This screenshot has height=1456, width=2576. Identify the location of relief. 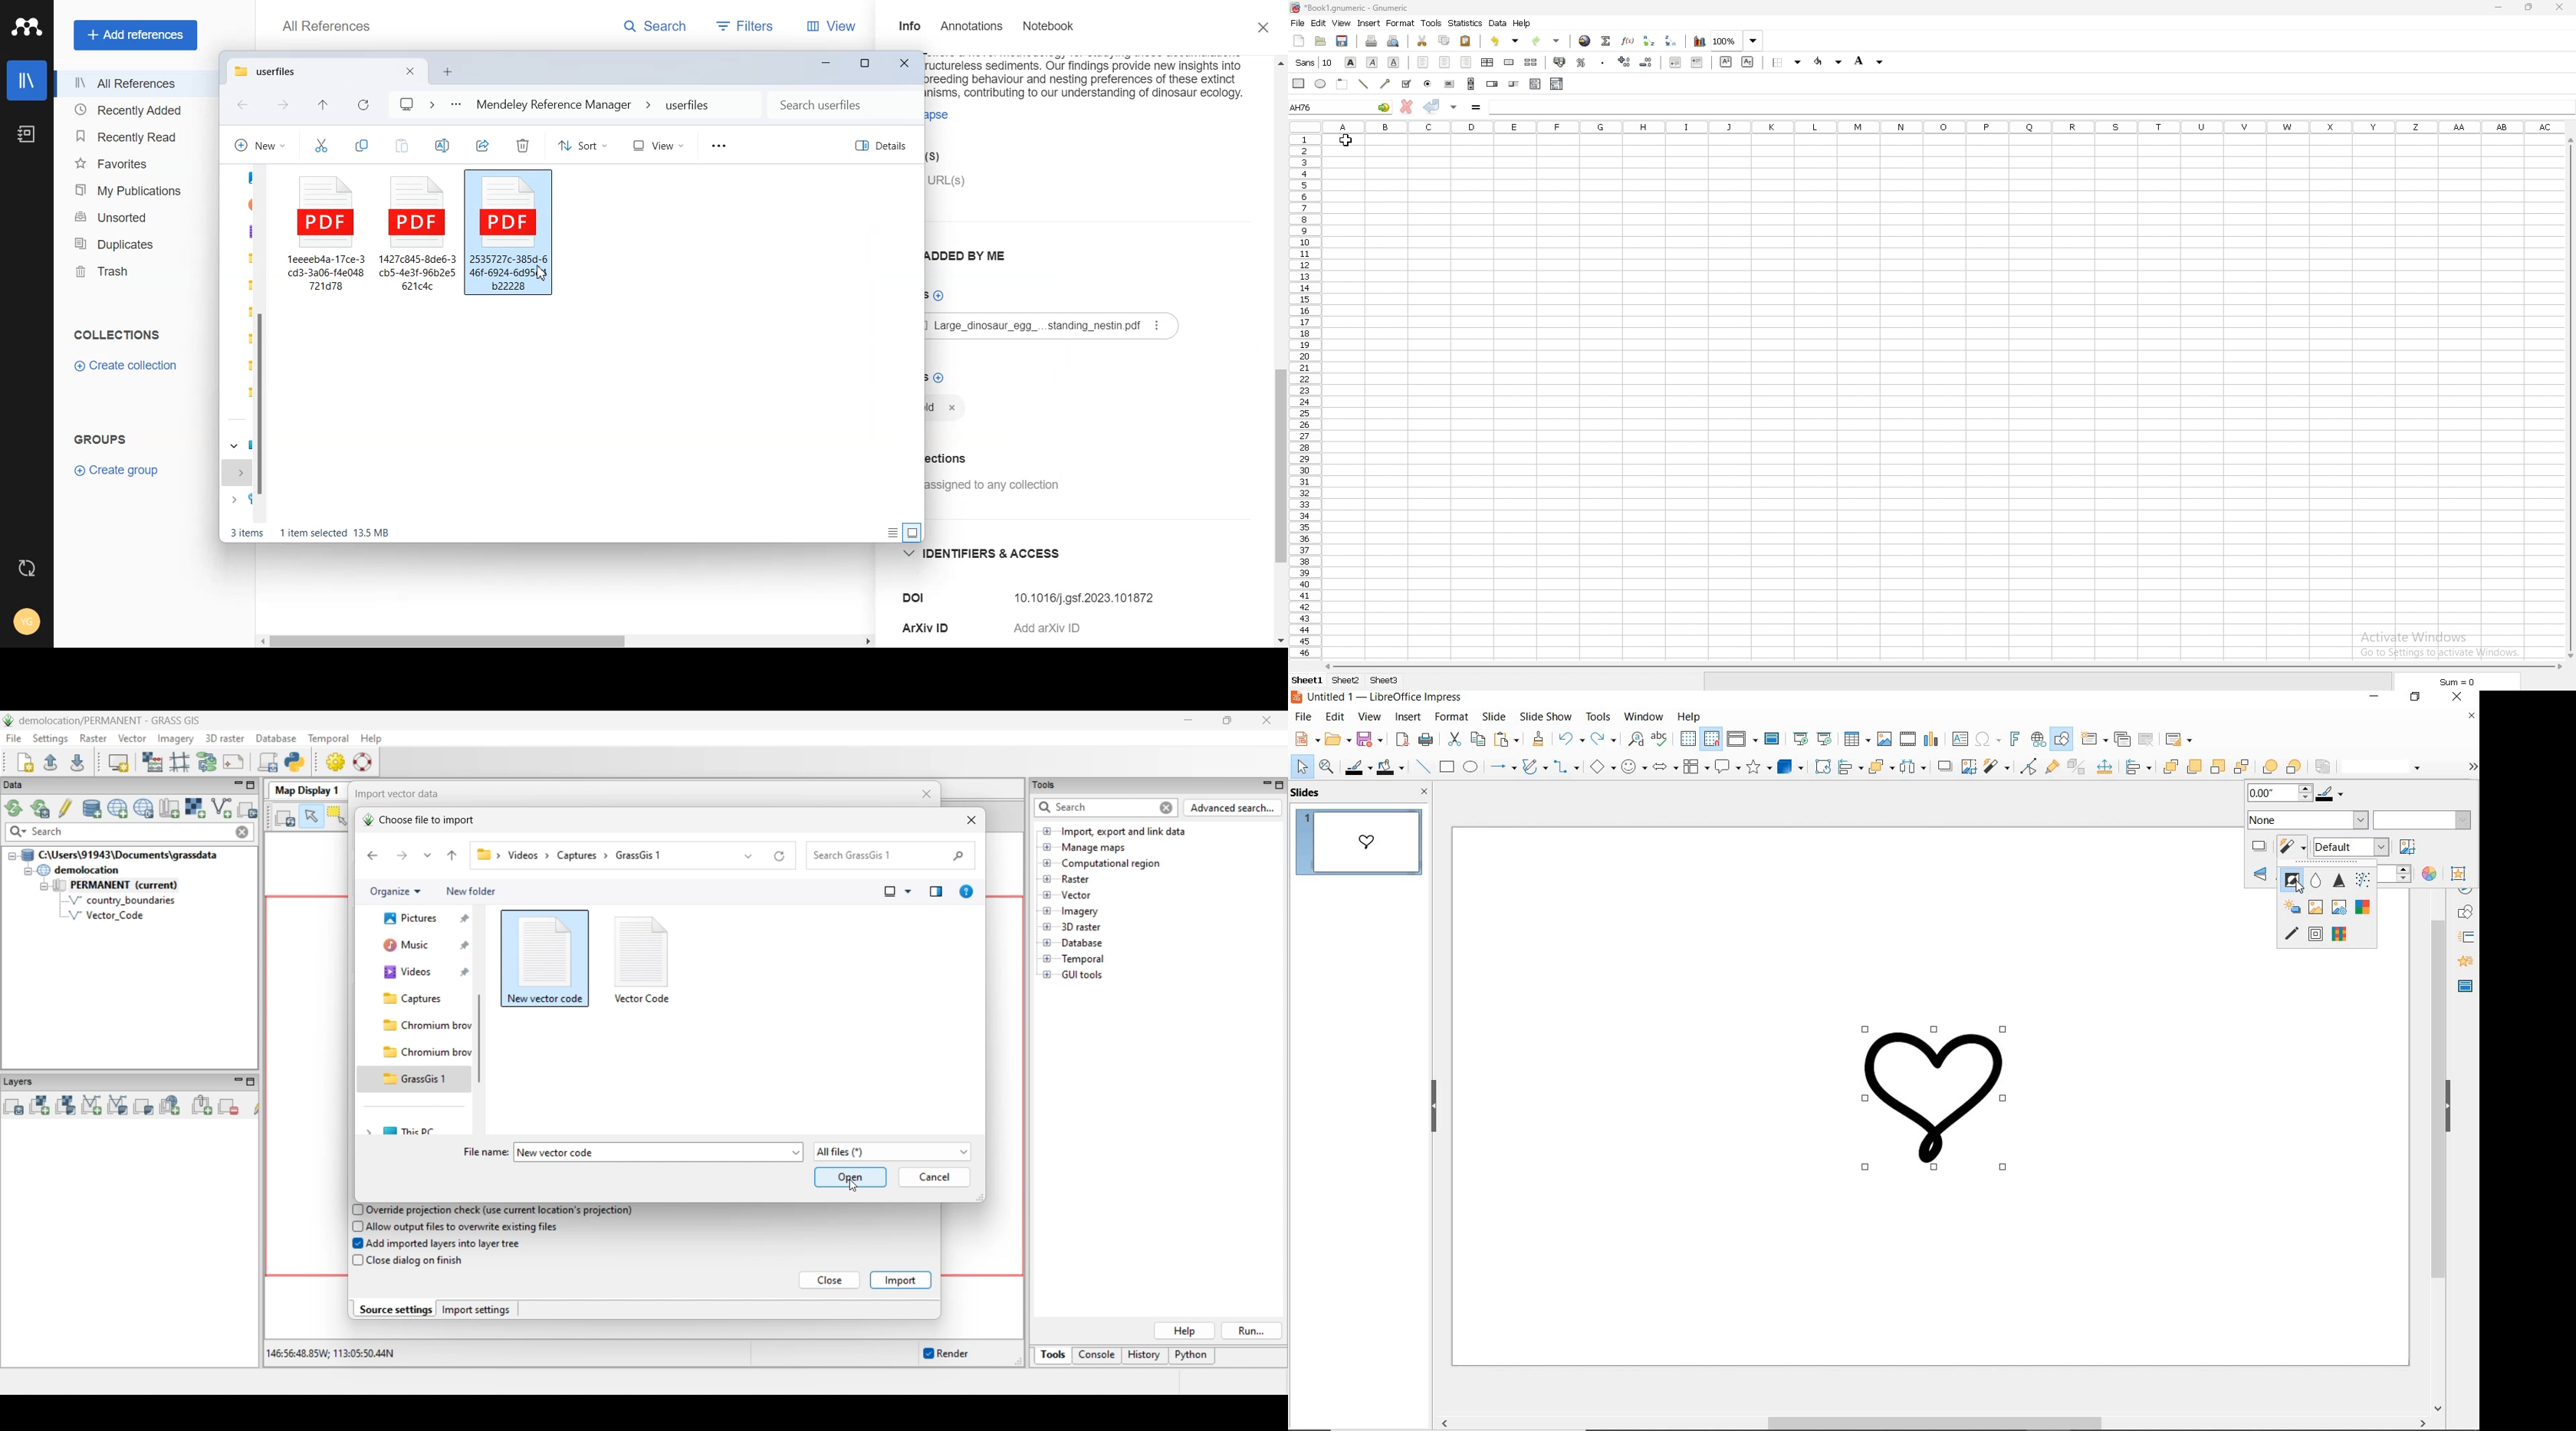
(2315, 935).